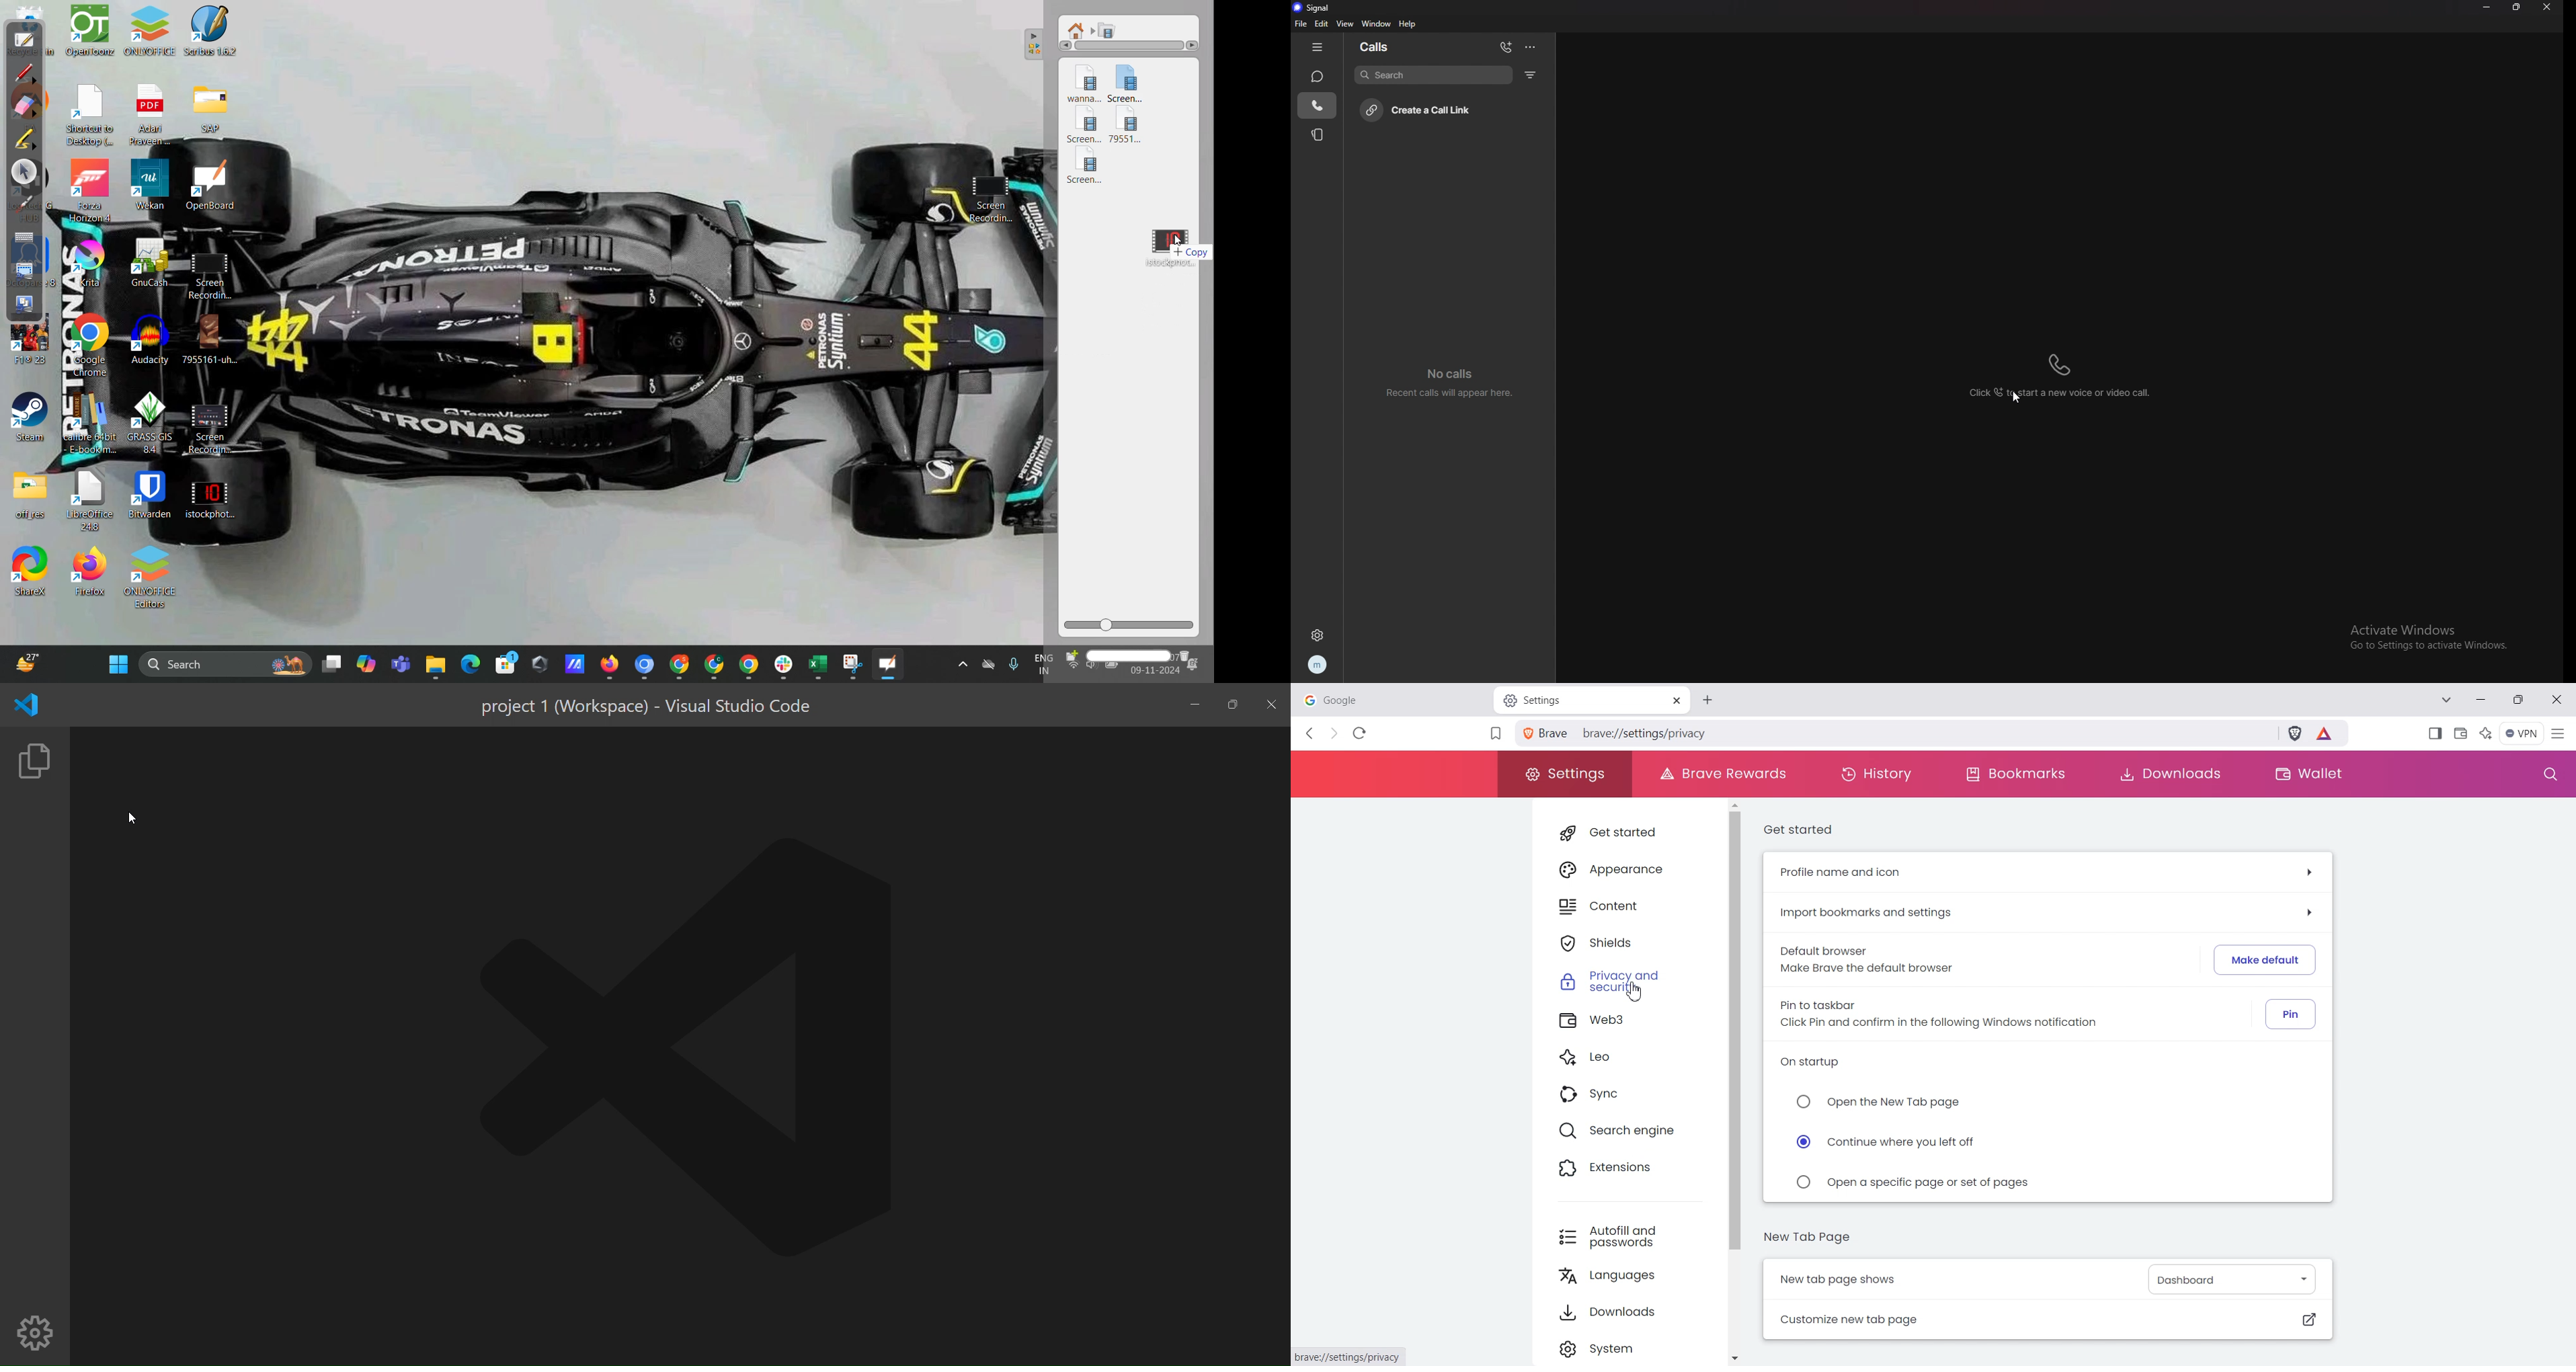 The height and width of the screenshot is (1372, 2576). Describe the element at coordinates (1319, 664) in the screenshot. I see `profile` at that location.